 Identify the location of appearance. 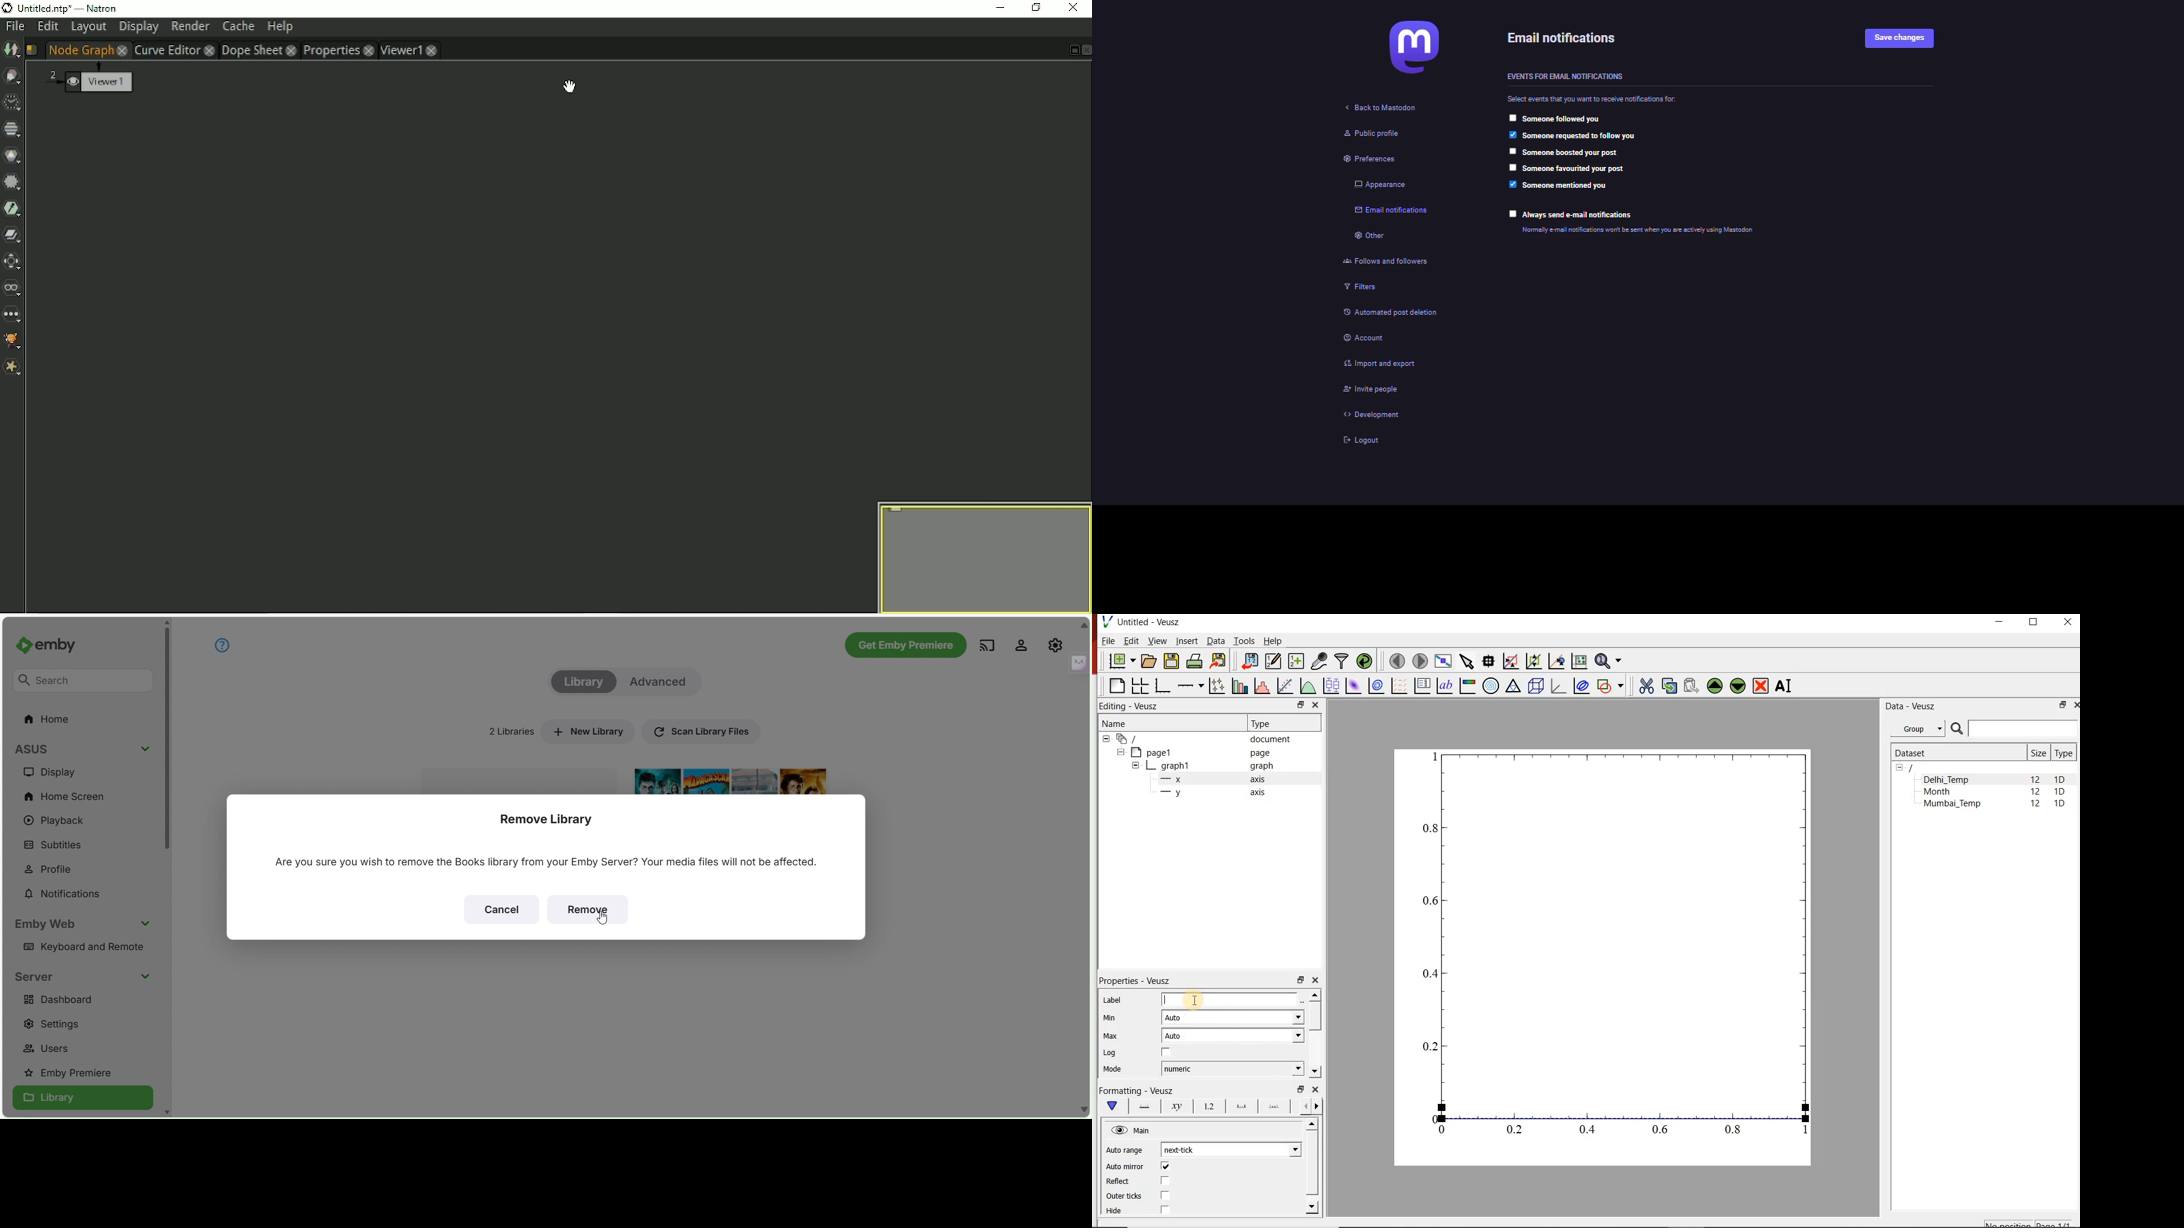
(1374, 185).